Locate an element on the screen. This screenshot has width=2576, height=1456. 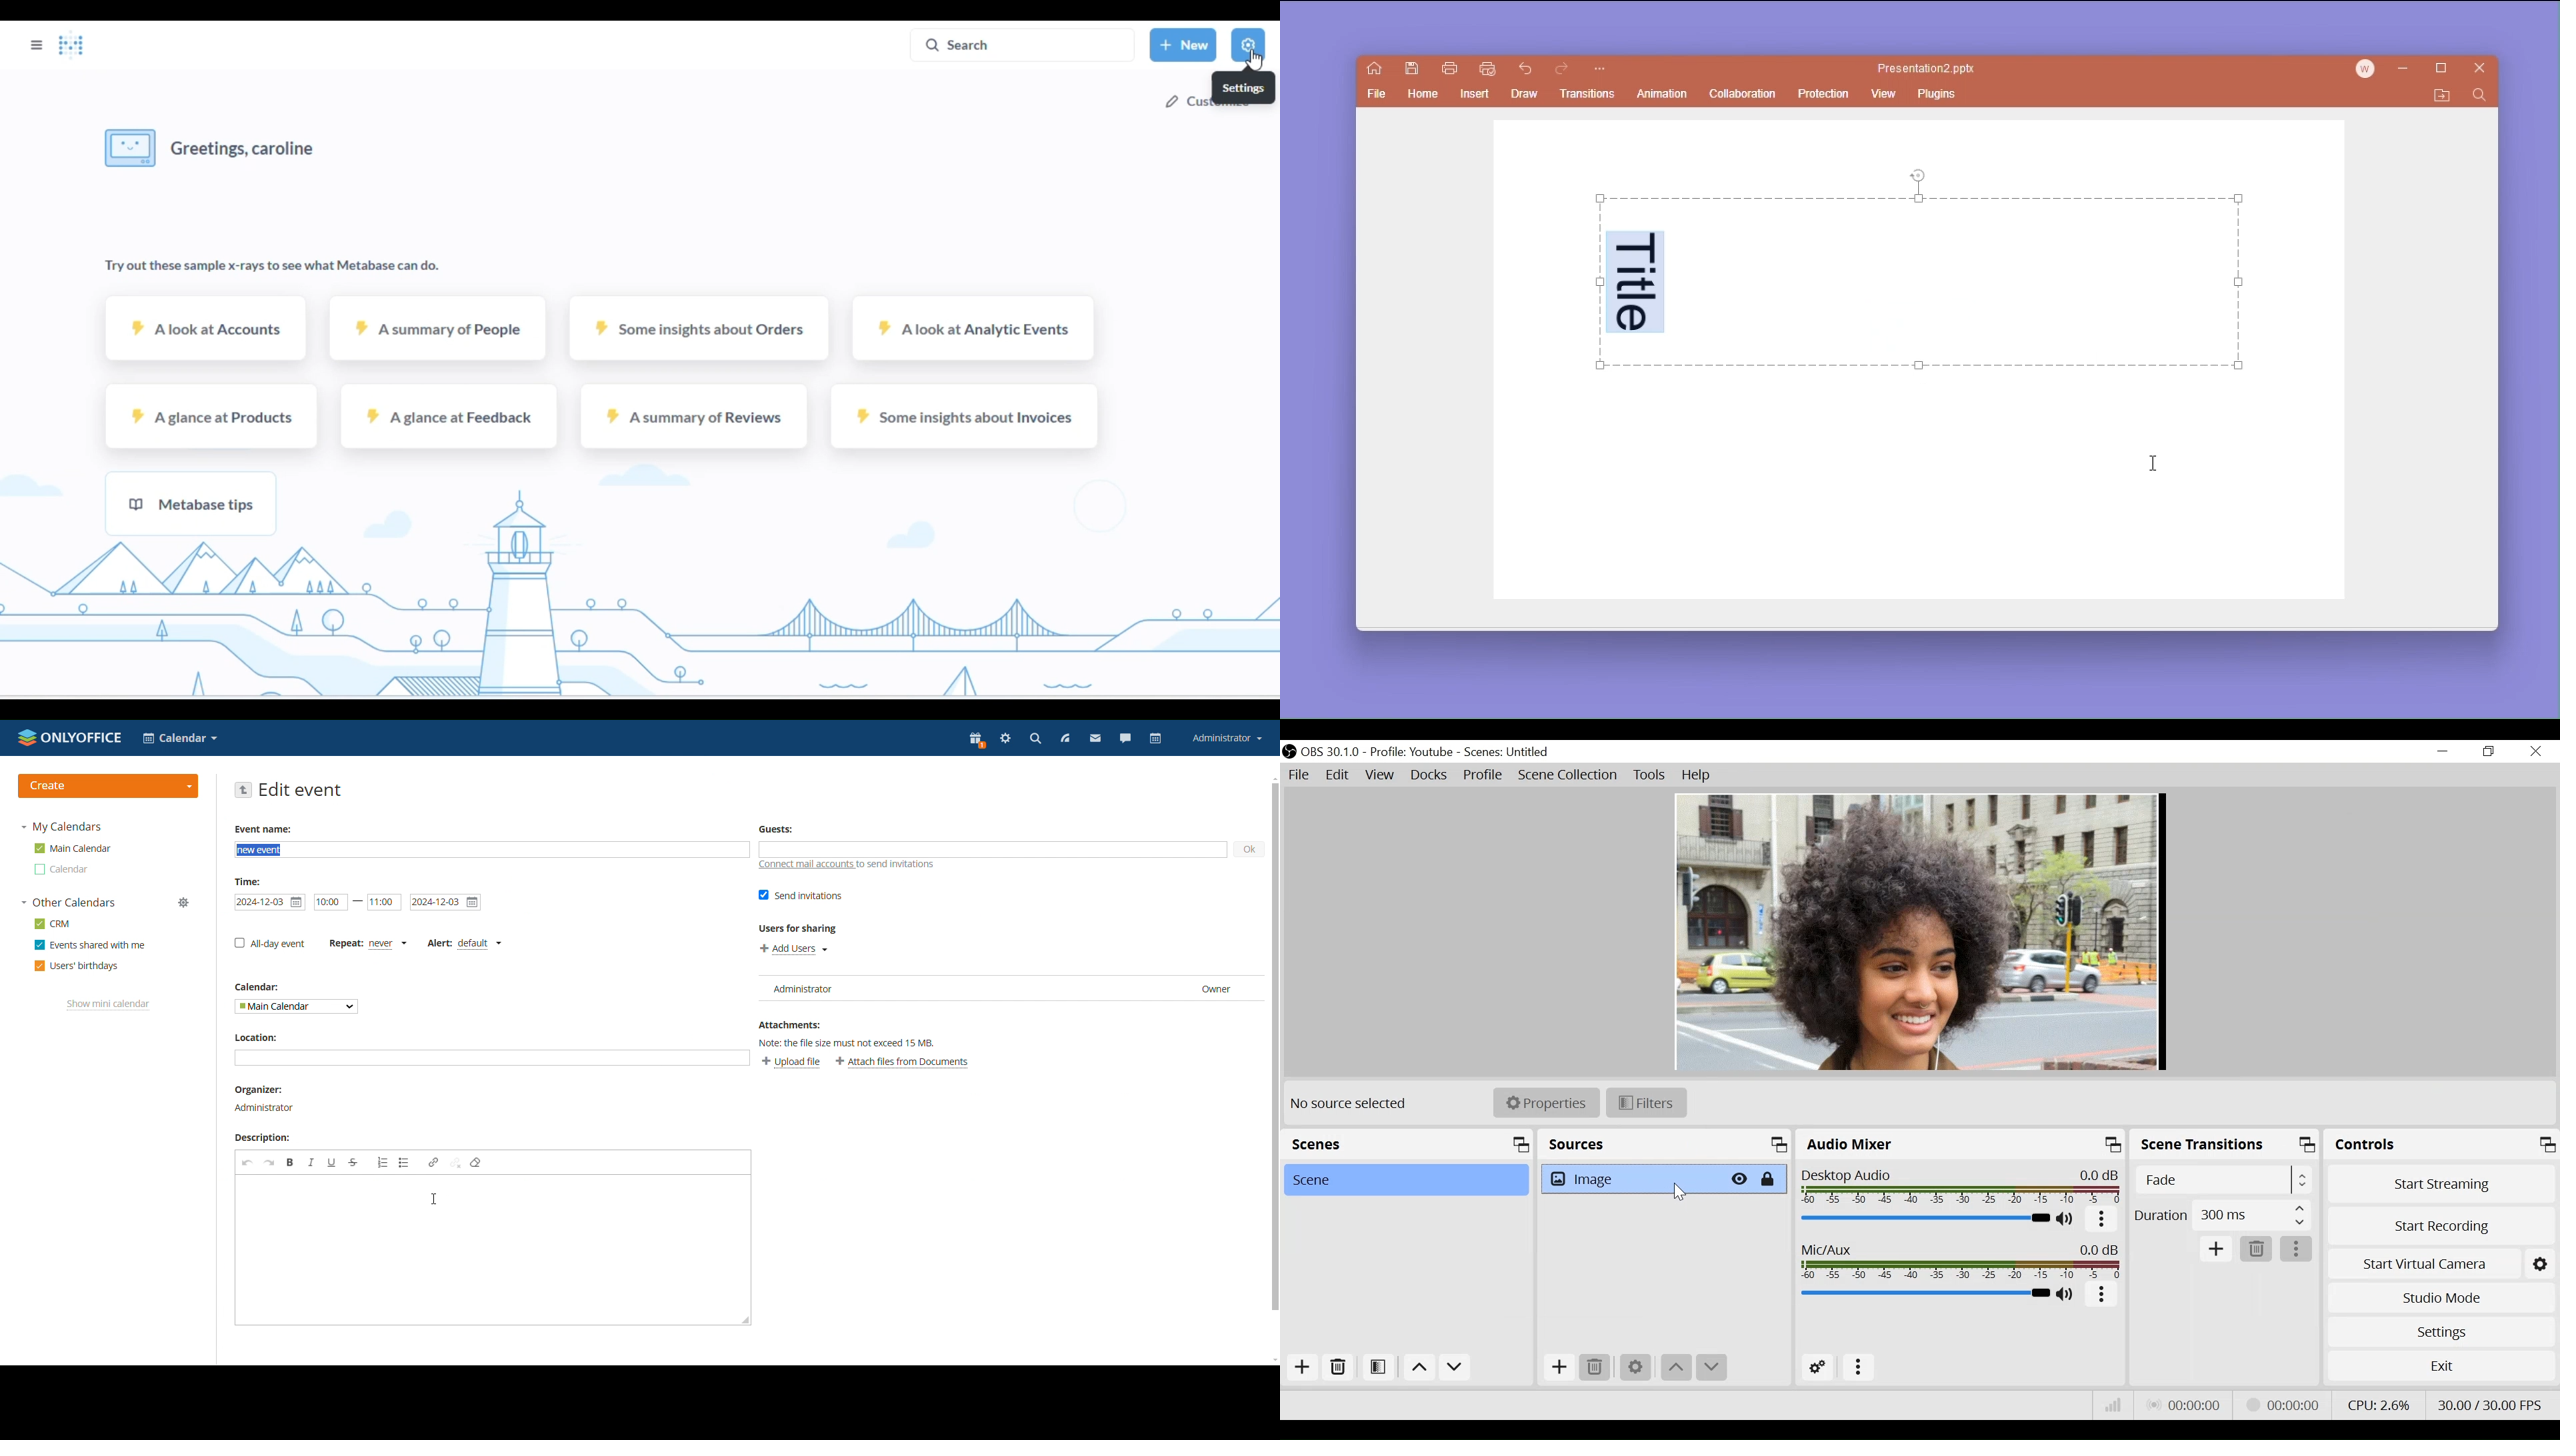
Location: is located at coordinates (260, 1039).